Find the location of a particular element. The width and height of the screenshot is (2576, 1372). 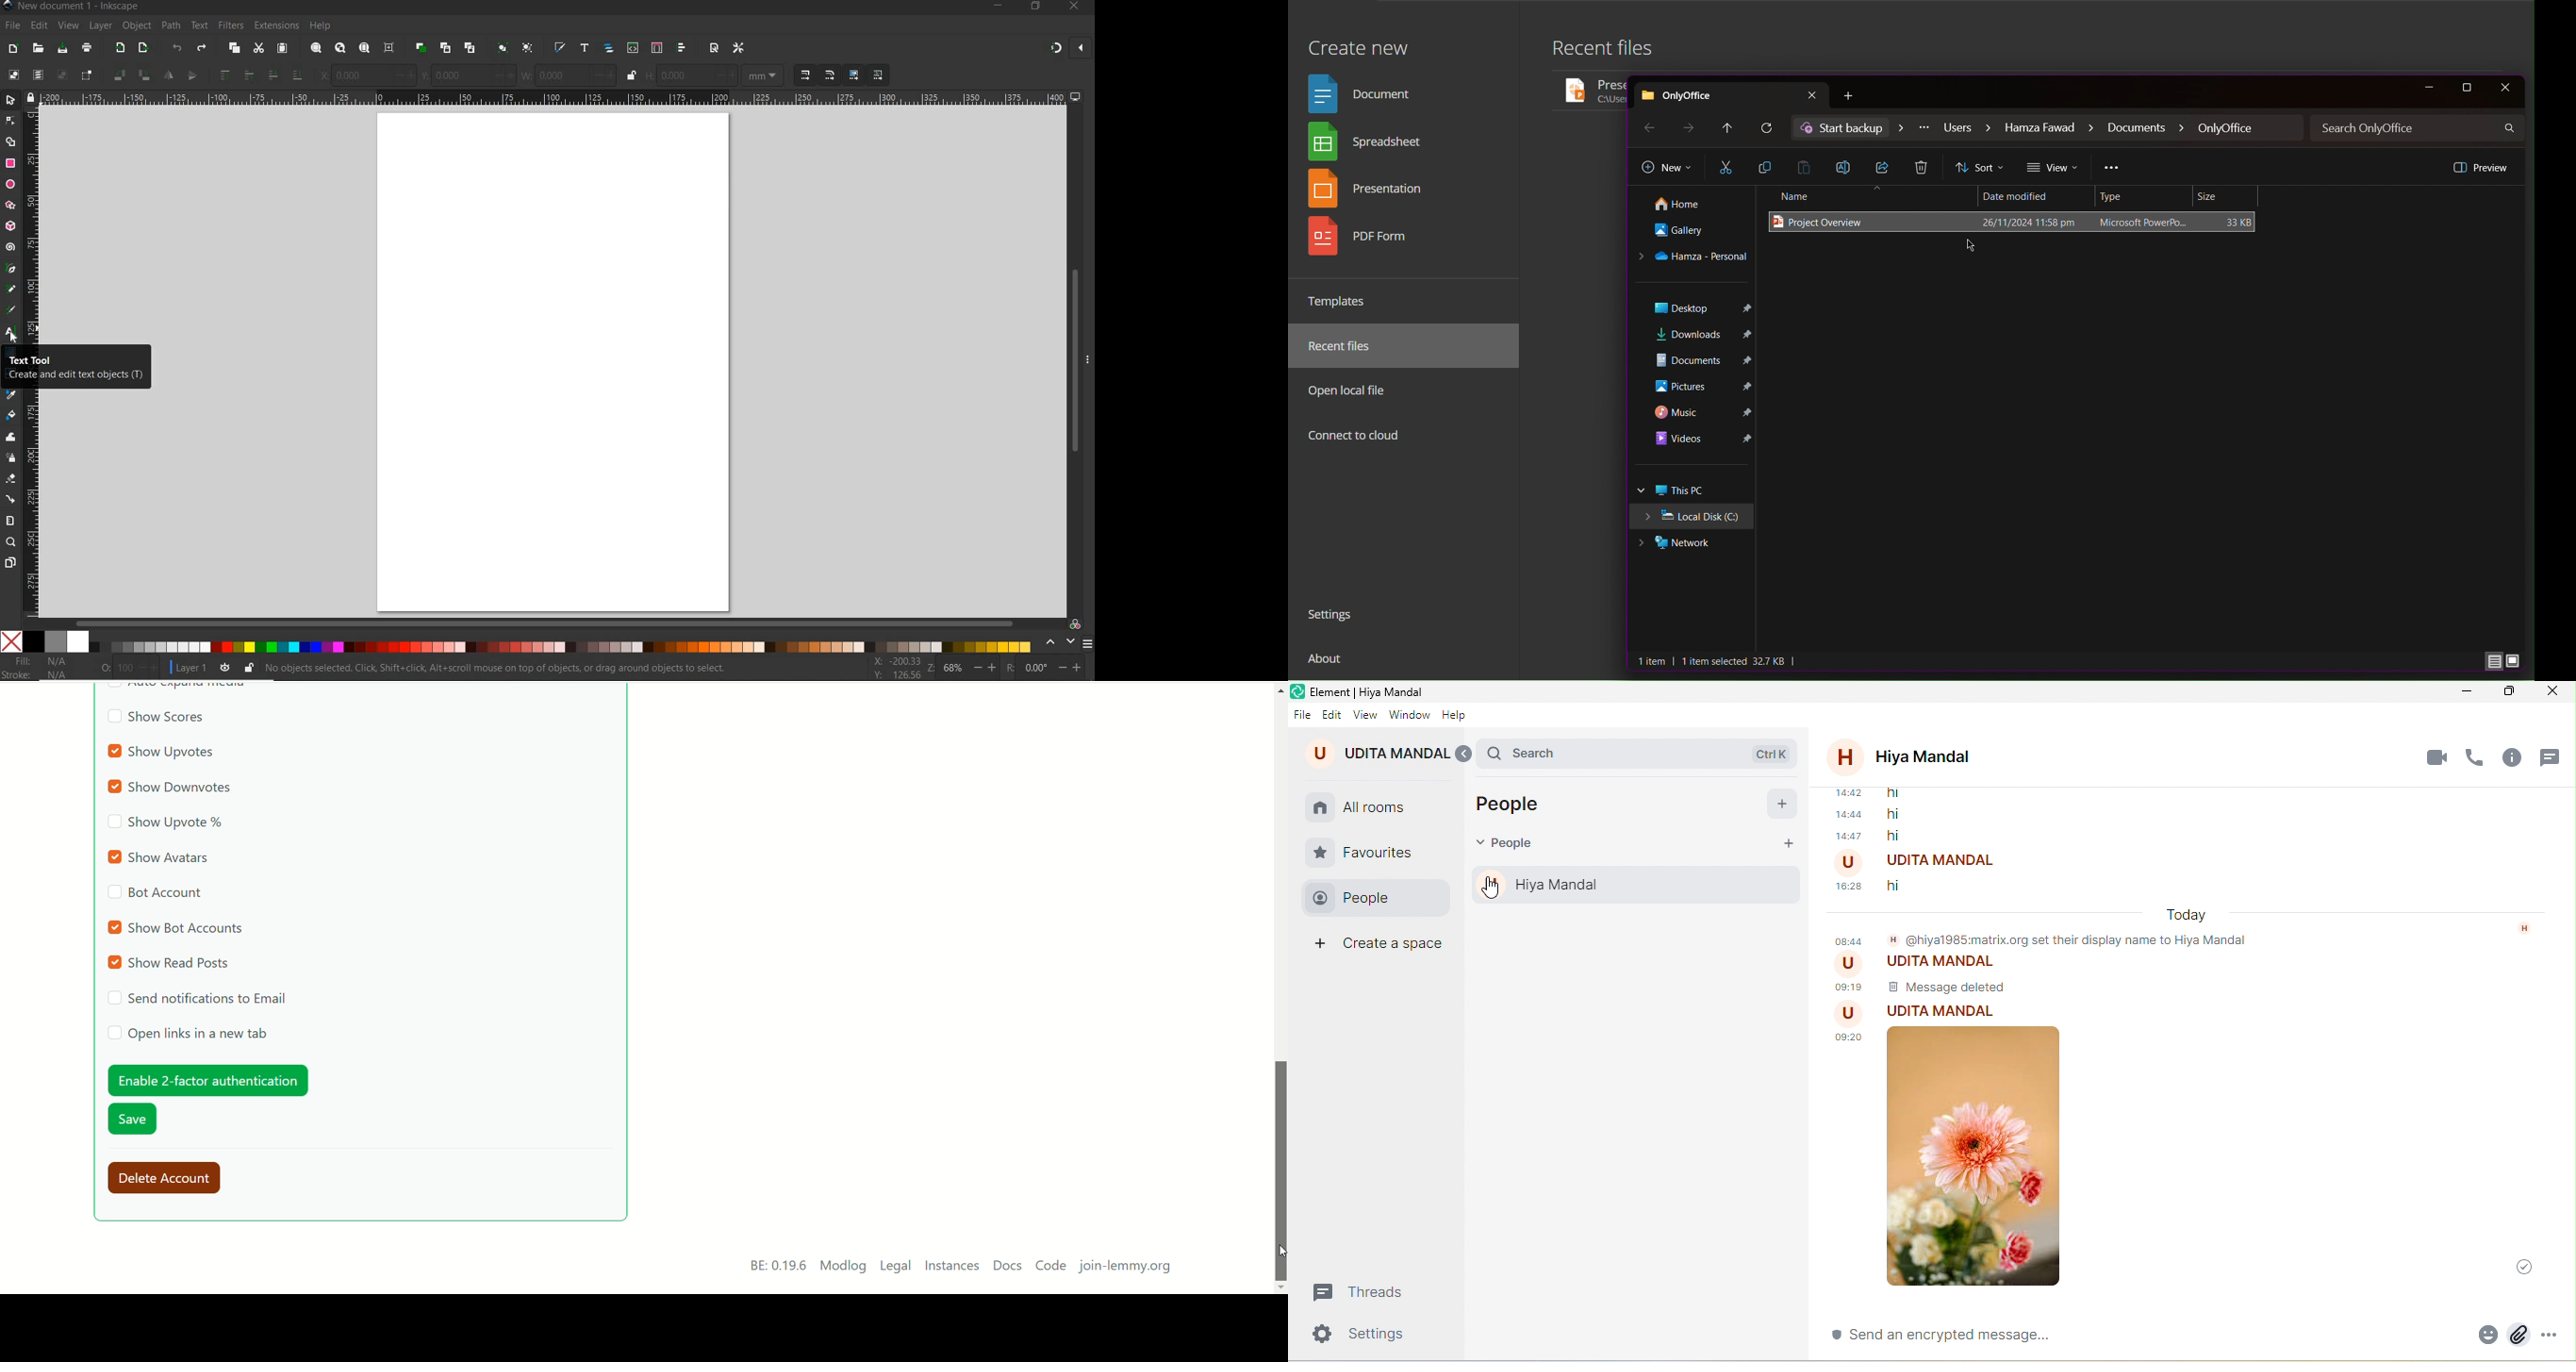

height selection is located at coordinates (690, 76).